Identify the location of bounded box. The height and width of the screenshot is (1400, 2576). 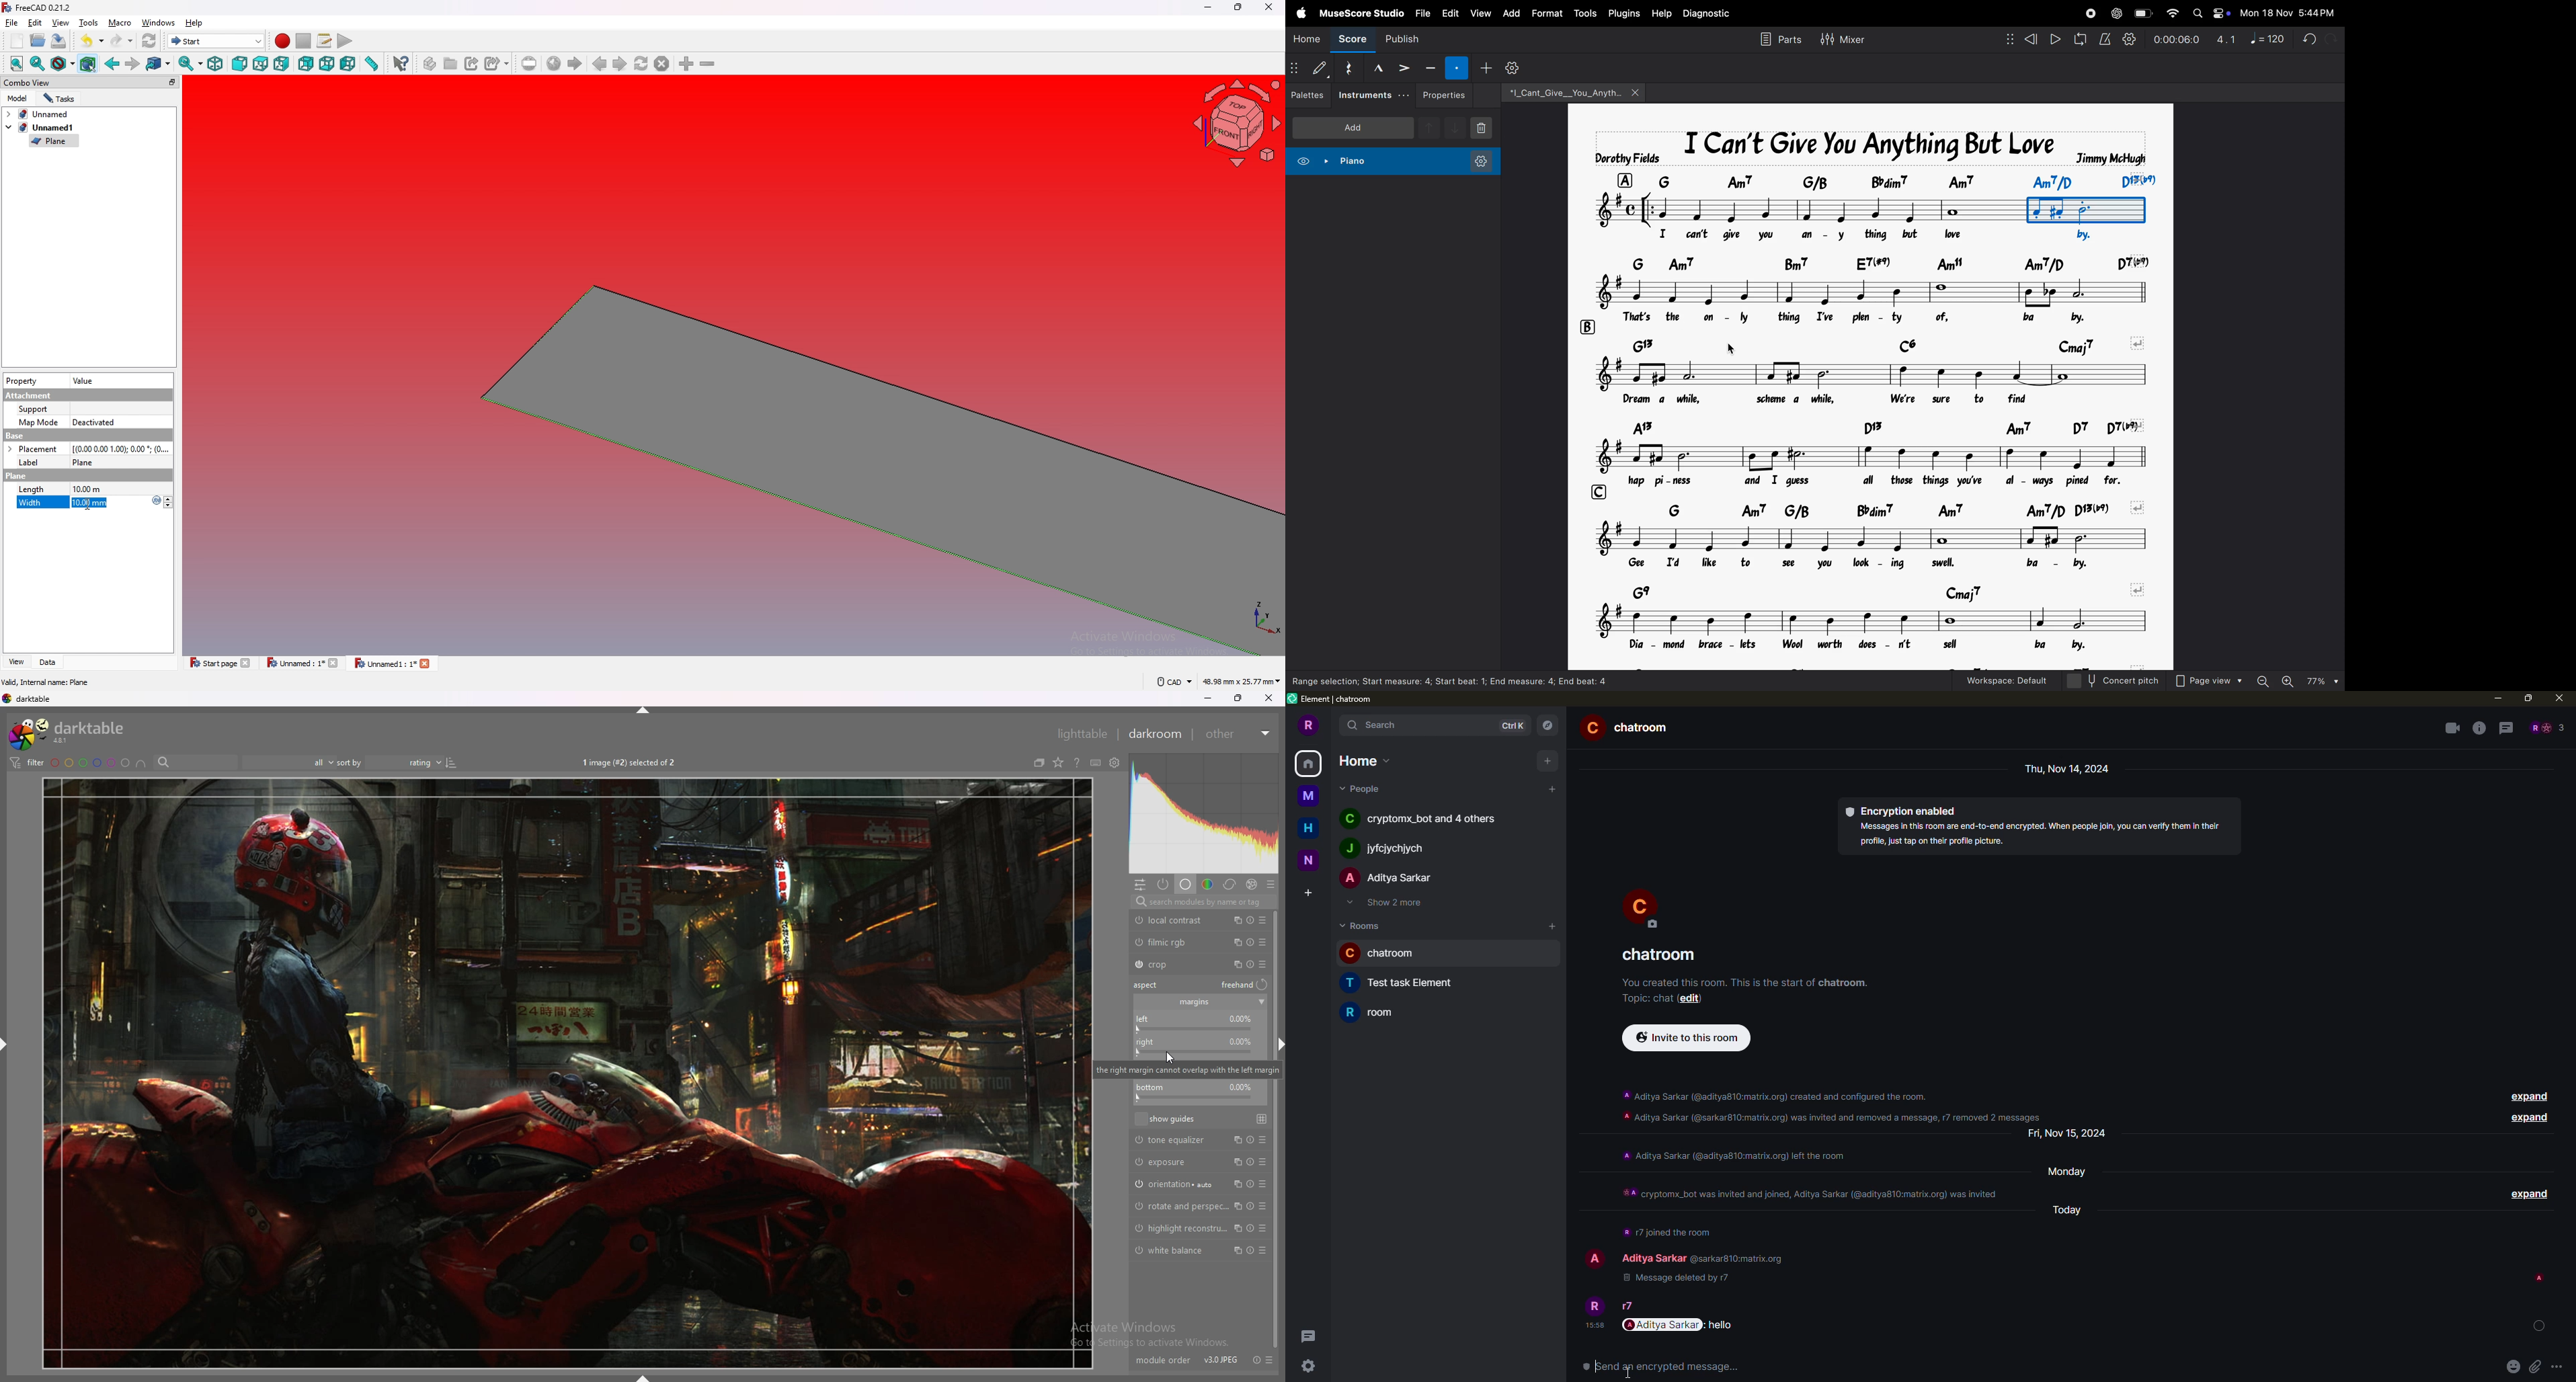
(2086, 210).